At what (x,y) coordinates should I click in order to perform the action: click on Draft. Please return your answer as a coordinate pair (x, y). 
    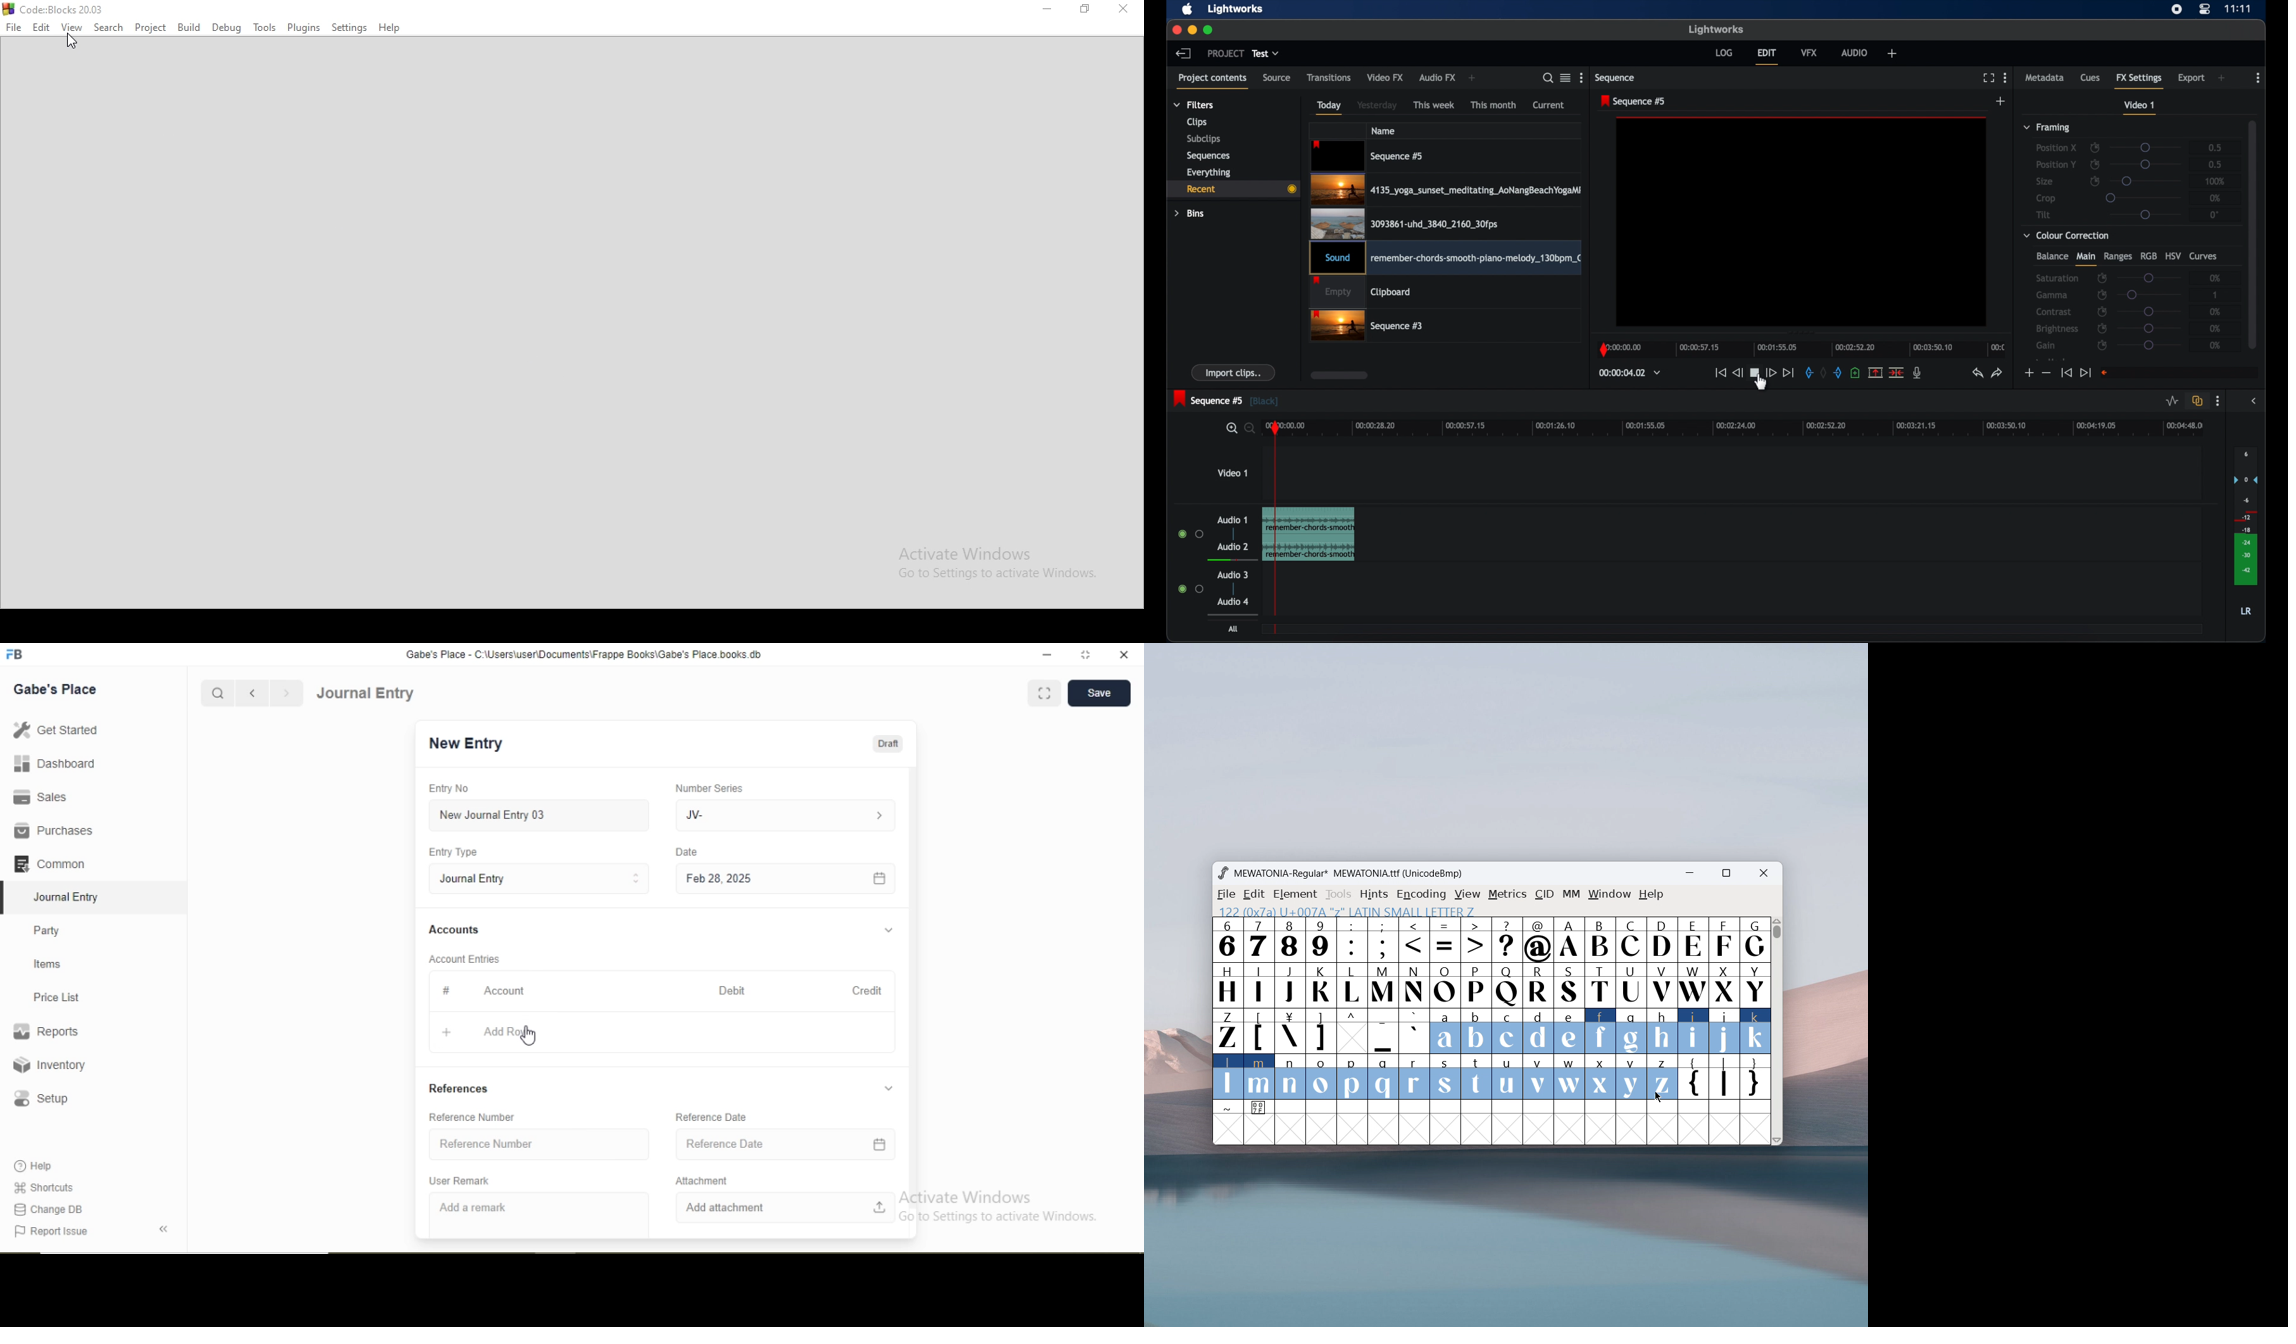
    Looking at the image, I should click on (887, 745).